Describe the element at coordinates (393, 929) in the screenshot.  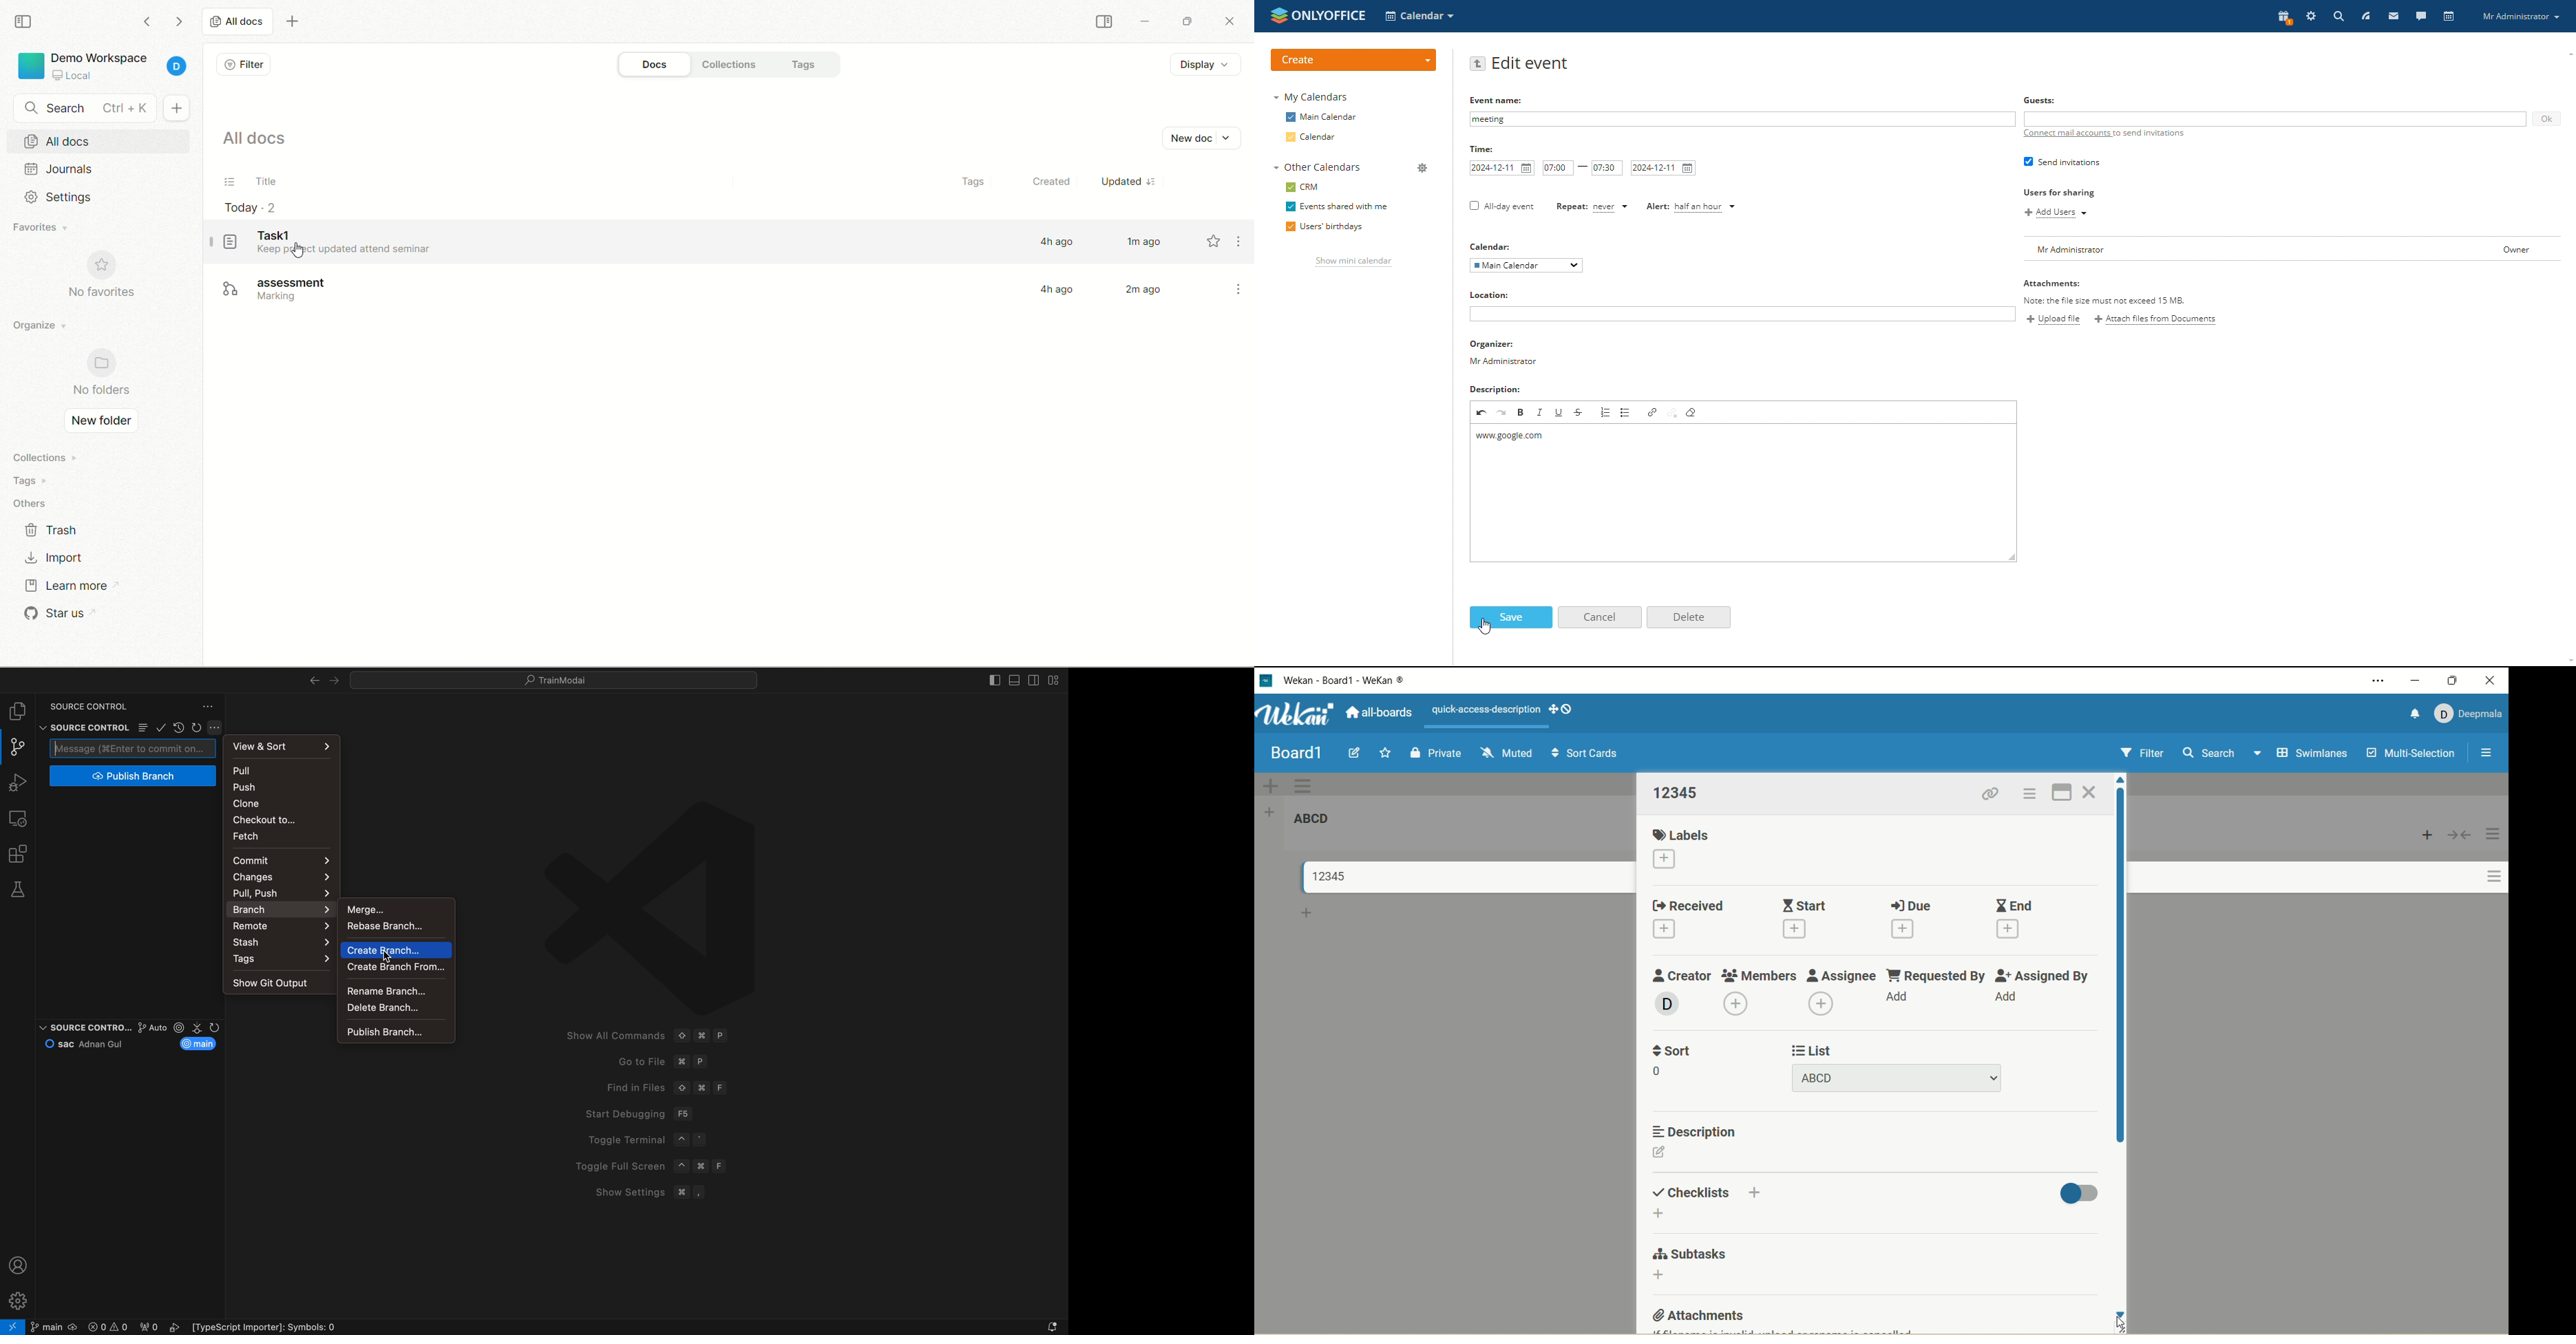
I see `rebase` at that location.